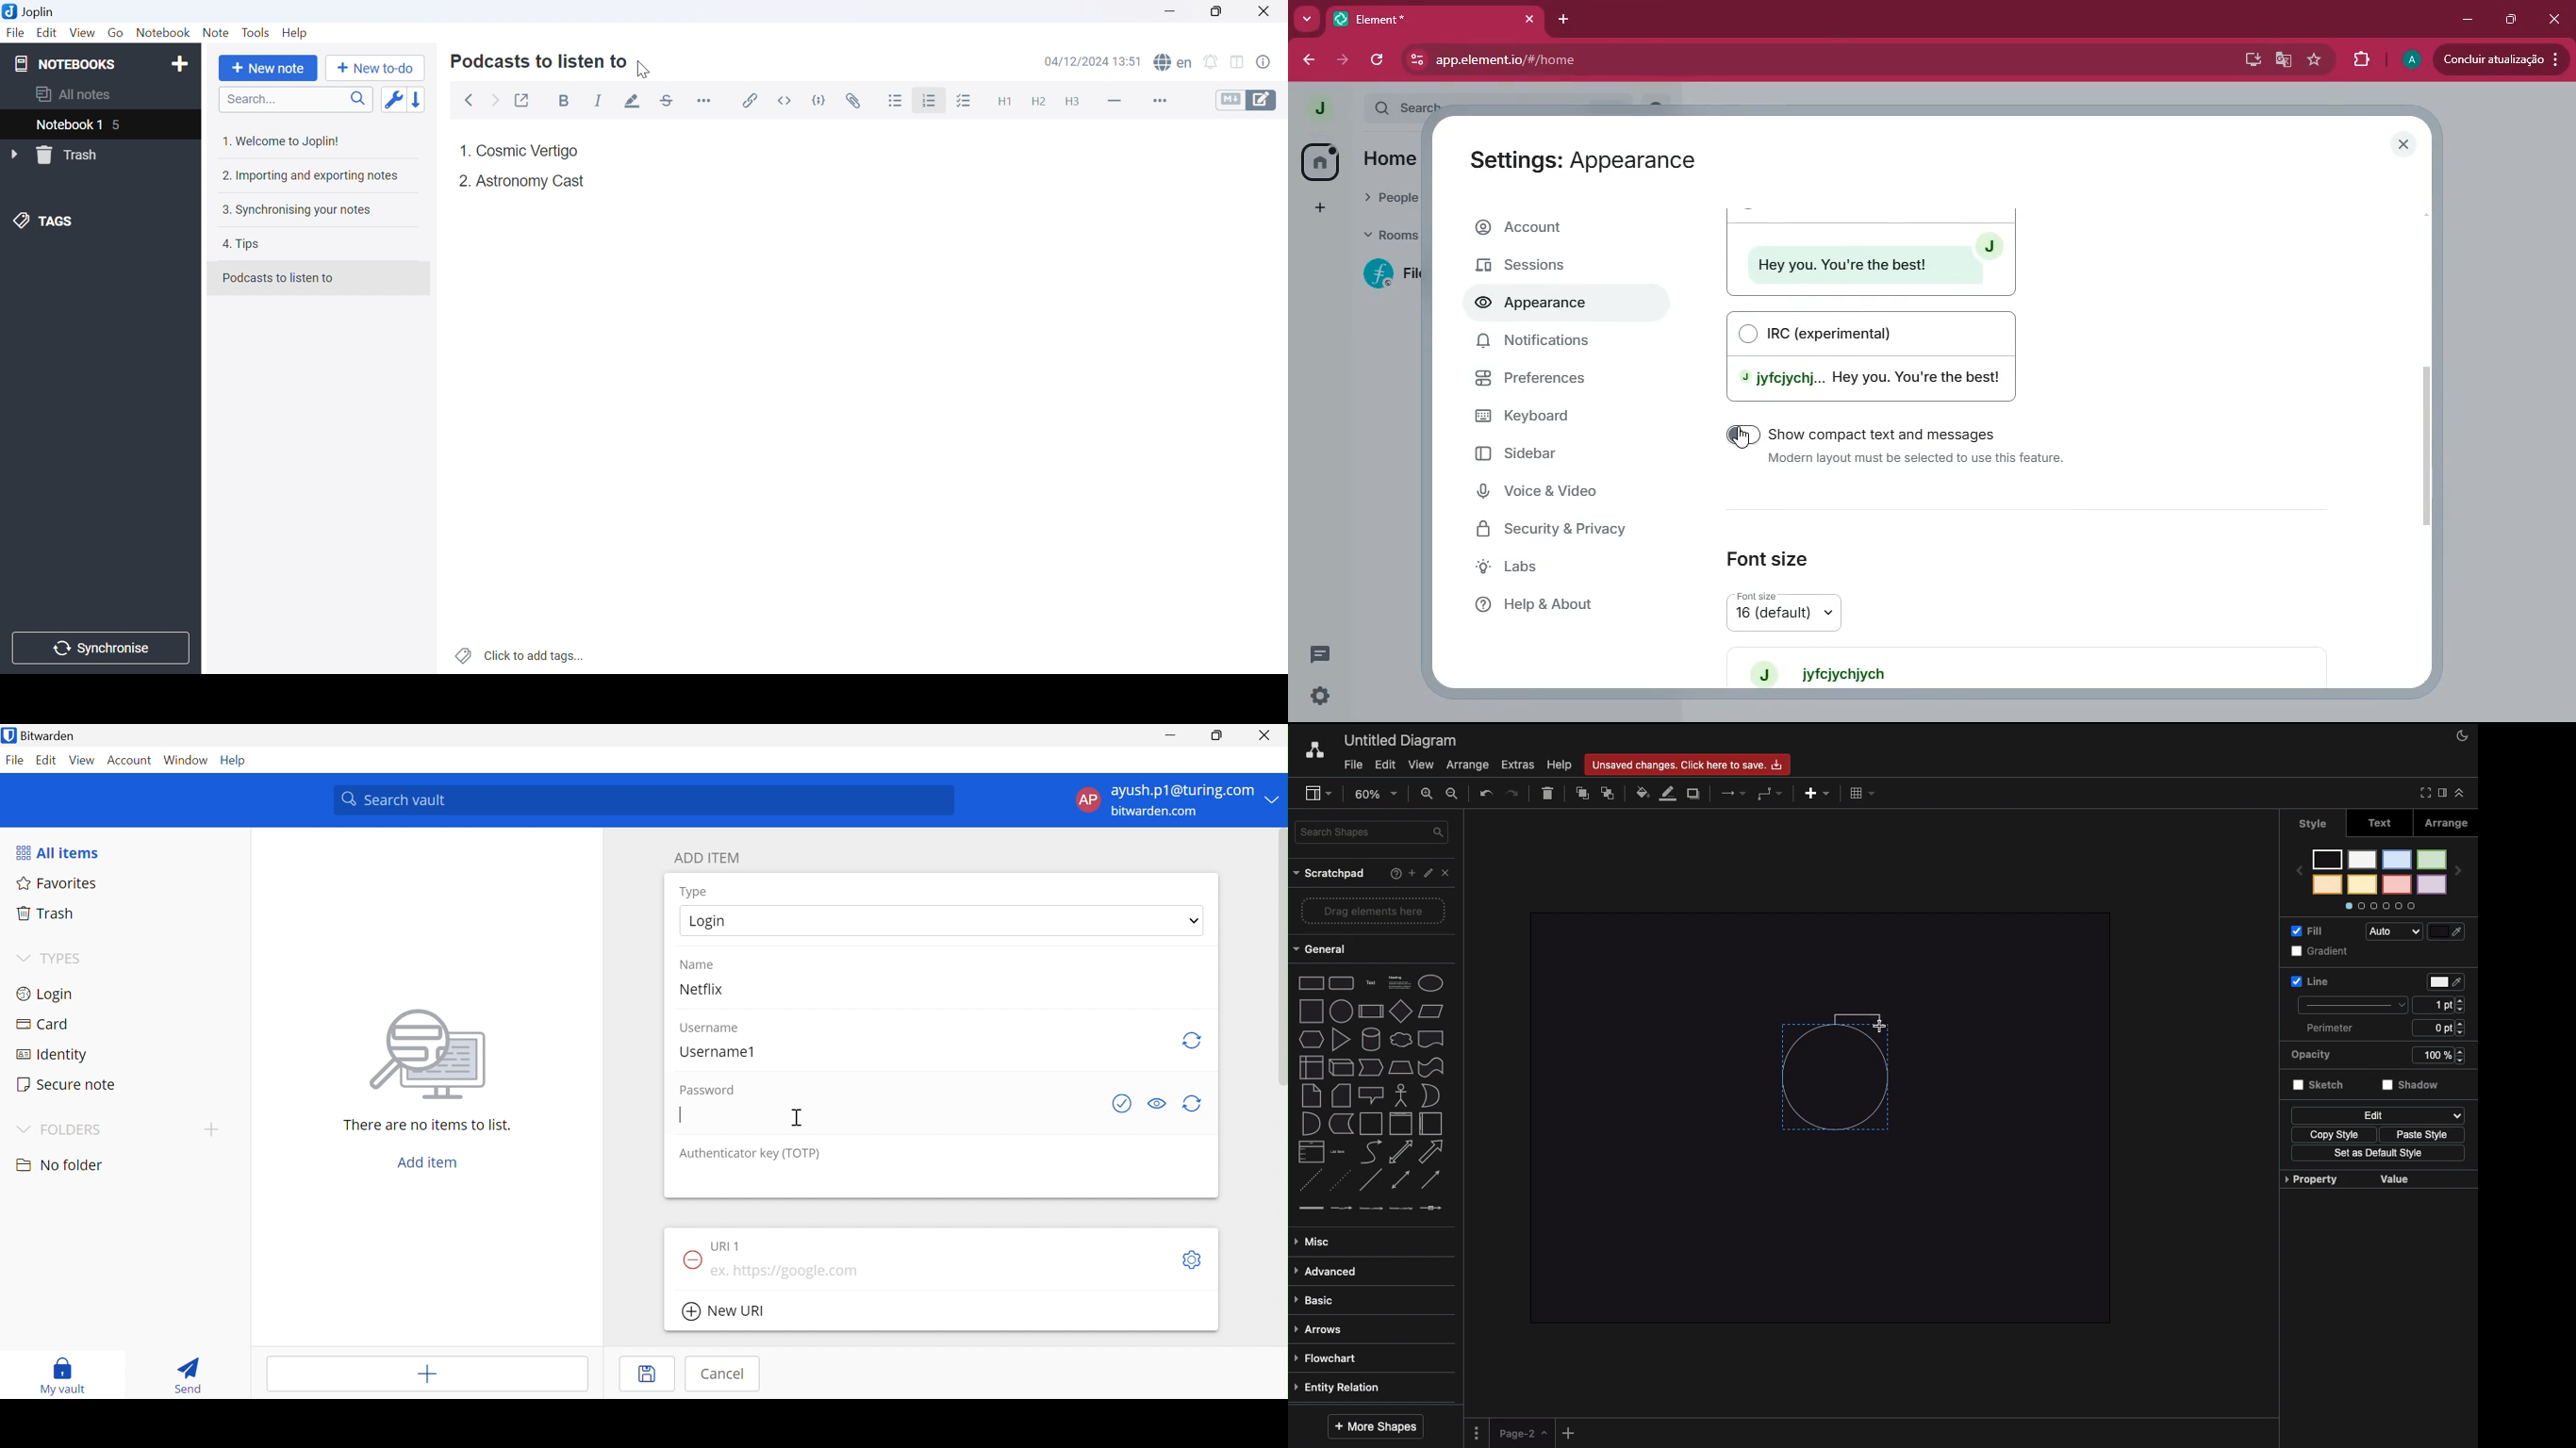 Image resolution: width=2576 pixels, height=1456 pixels. I want to click on Highlight, so click(634, 101).